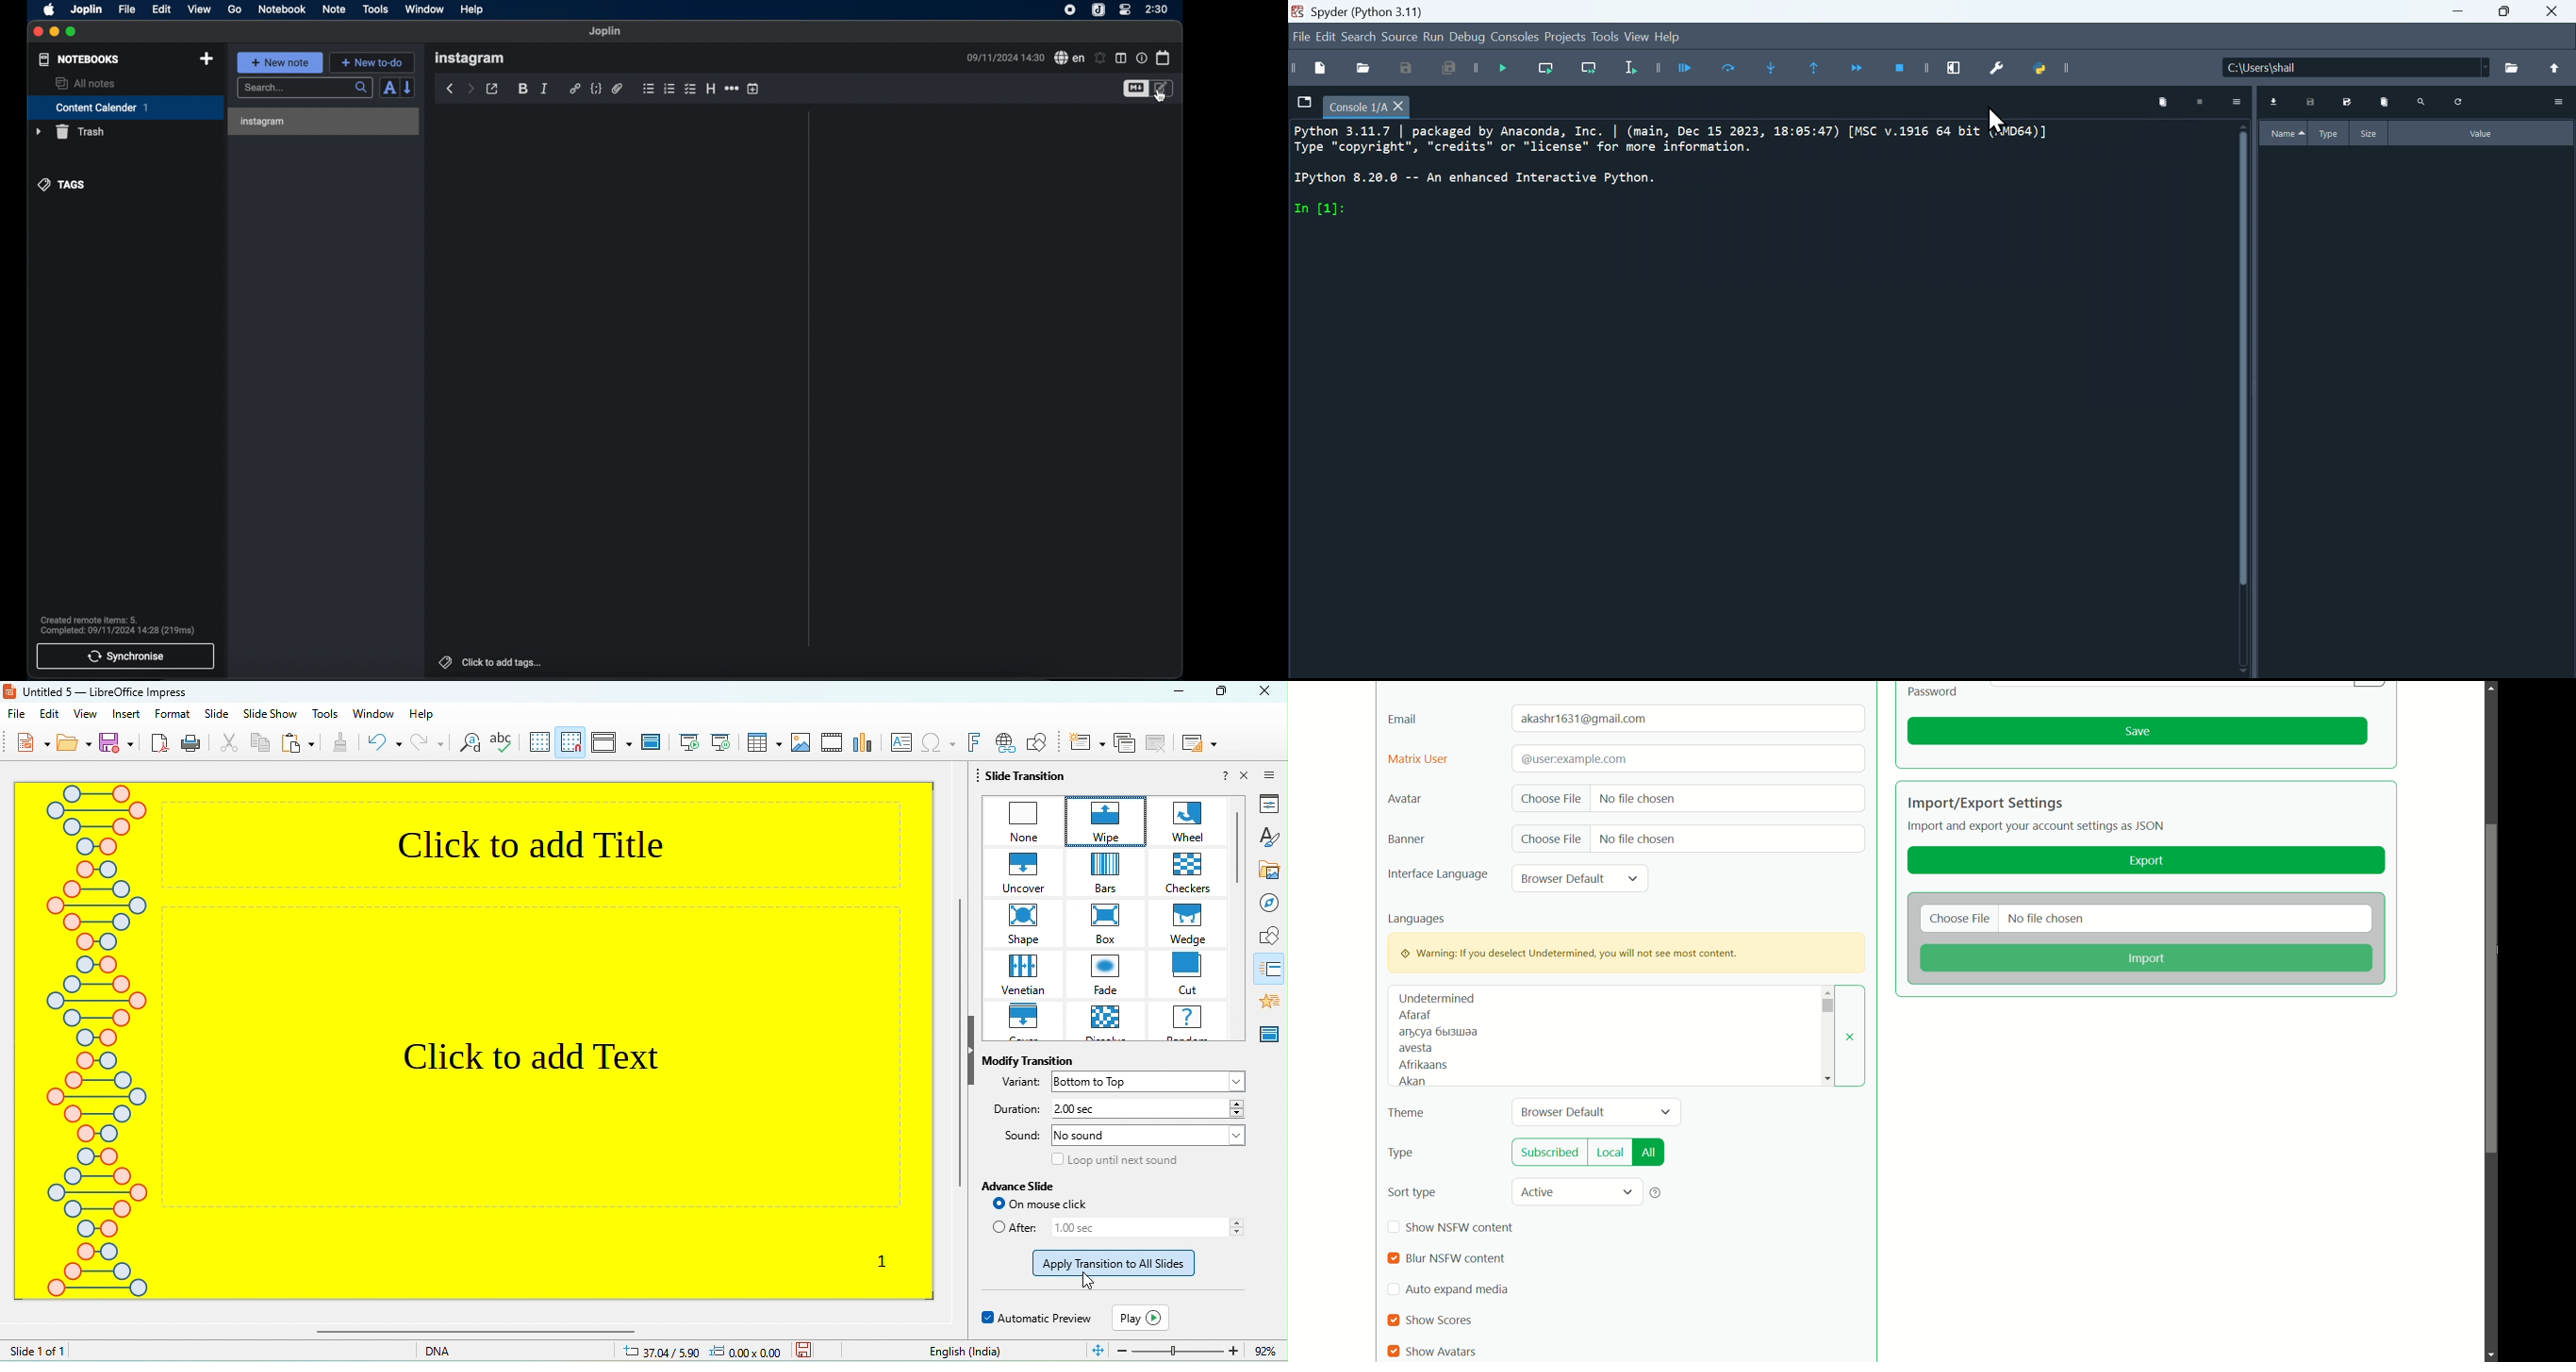 The image size is (2576, 1372). Describe the element at coordinates (2559, 101) in the screenshot. I see `More options` at that location.